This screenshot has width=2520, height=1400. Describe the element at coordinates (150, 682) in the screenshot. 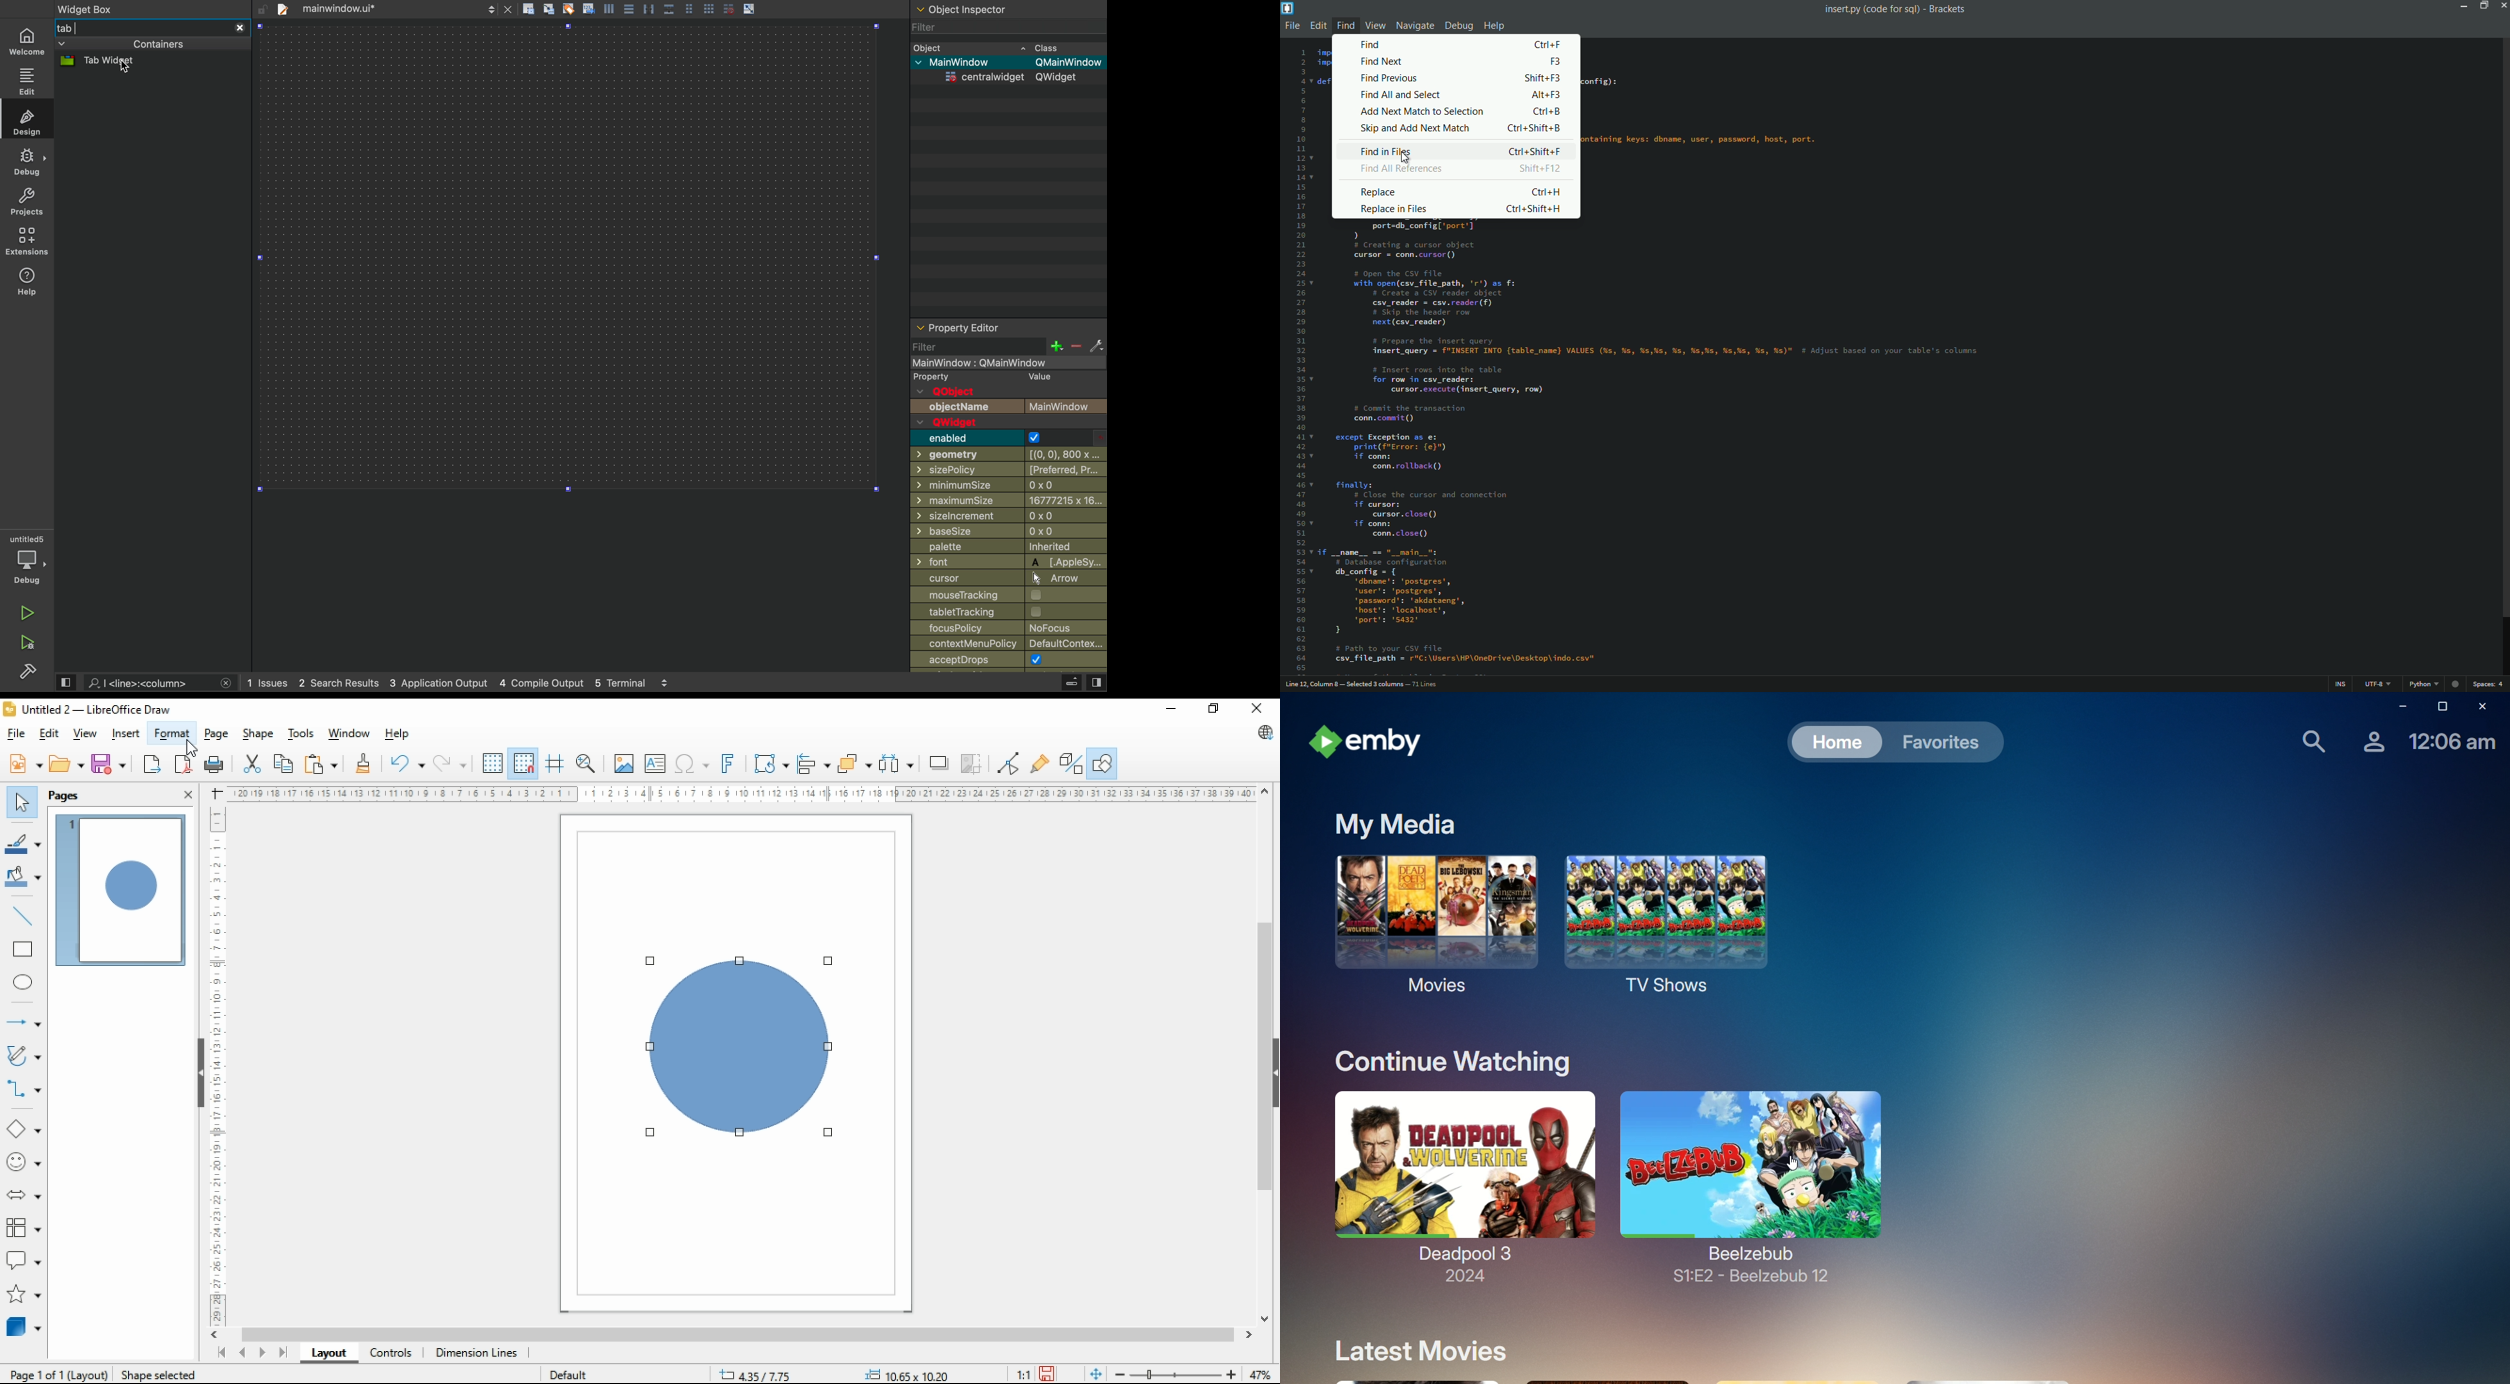

I see `search` at that location.